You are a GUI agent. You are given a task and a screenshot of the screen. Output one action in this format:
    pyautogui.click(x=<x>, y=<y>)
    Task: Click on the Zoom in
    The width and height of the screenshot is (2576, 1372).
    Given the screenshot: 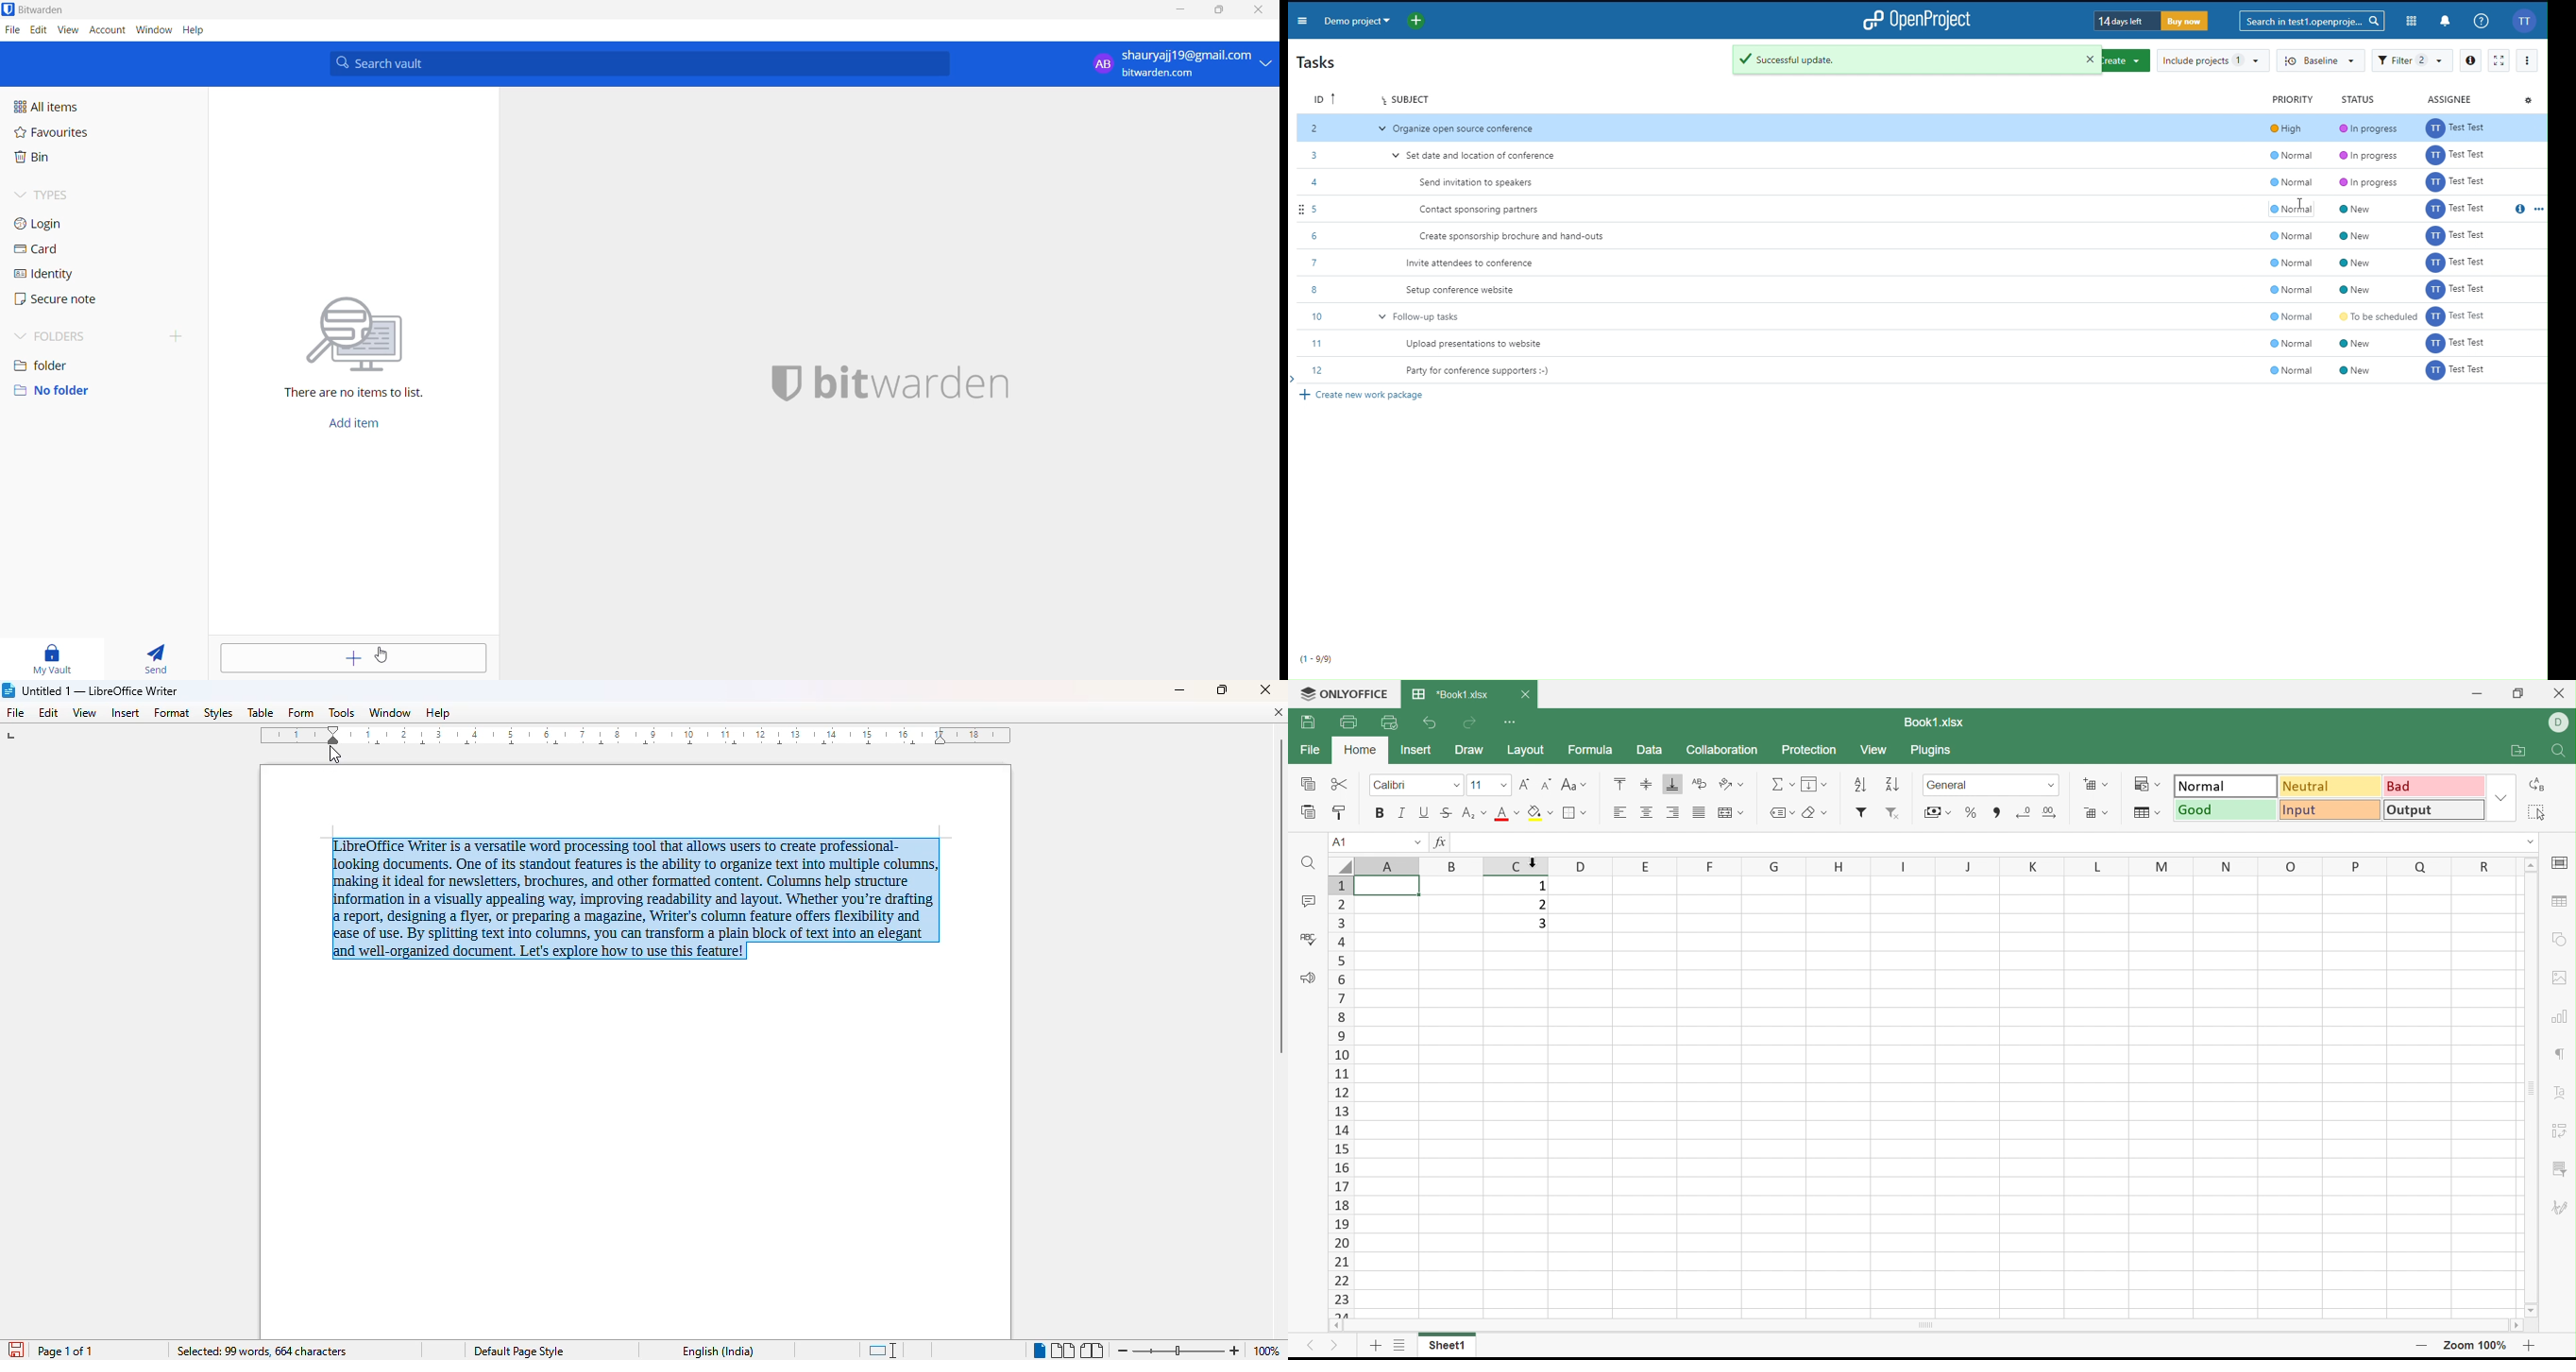 What is the action you would take?
    pyautogui.click(x=2532, y=1345)
    